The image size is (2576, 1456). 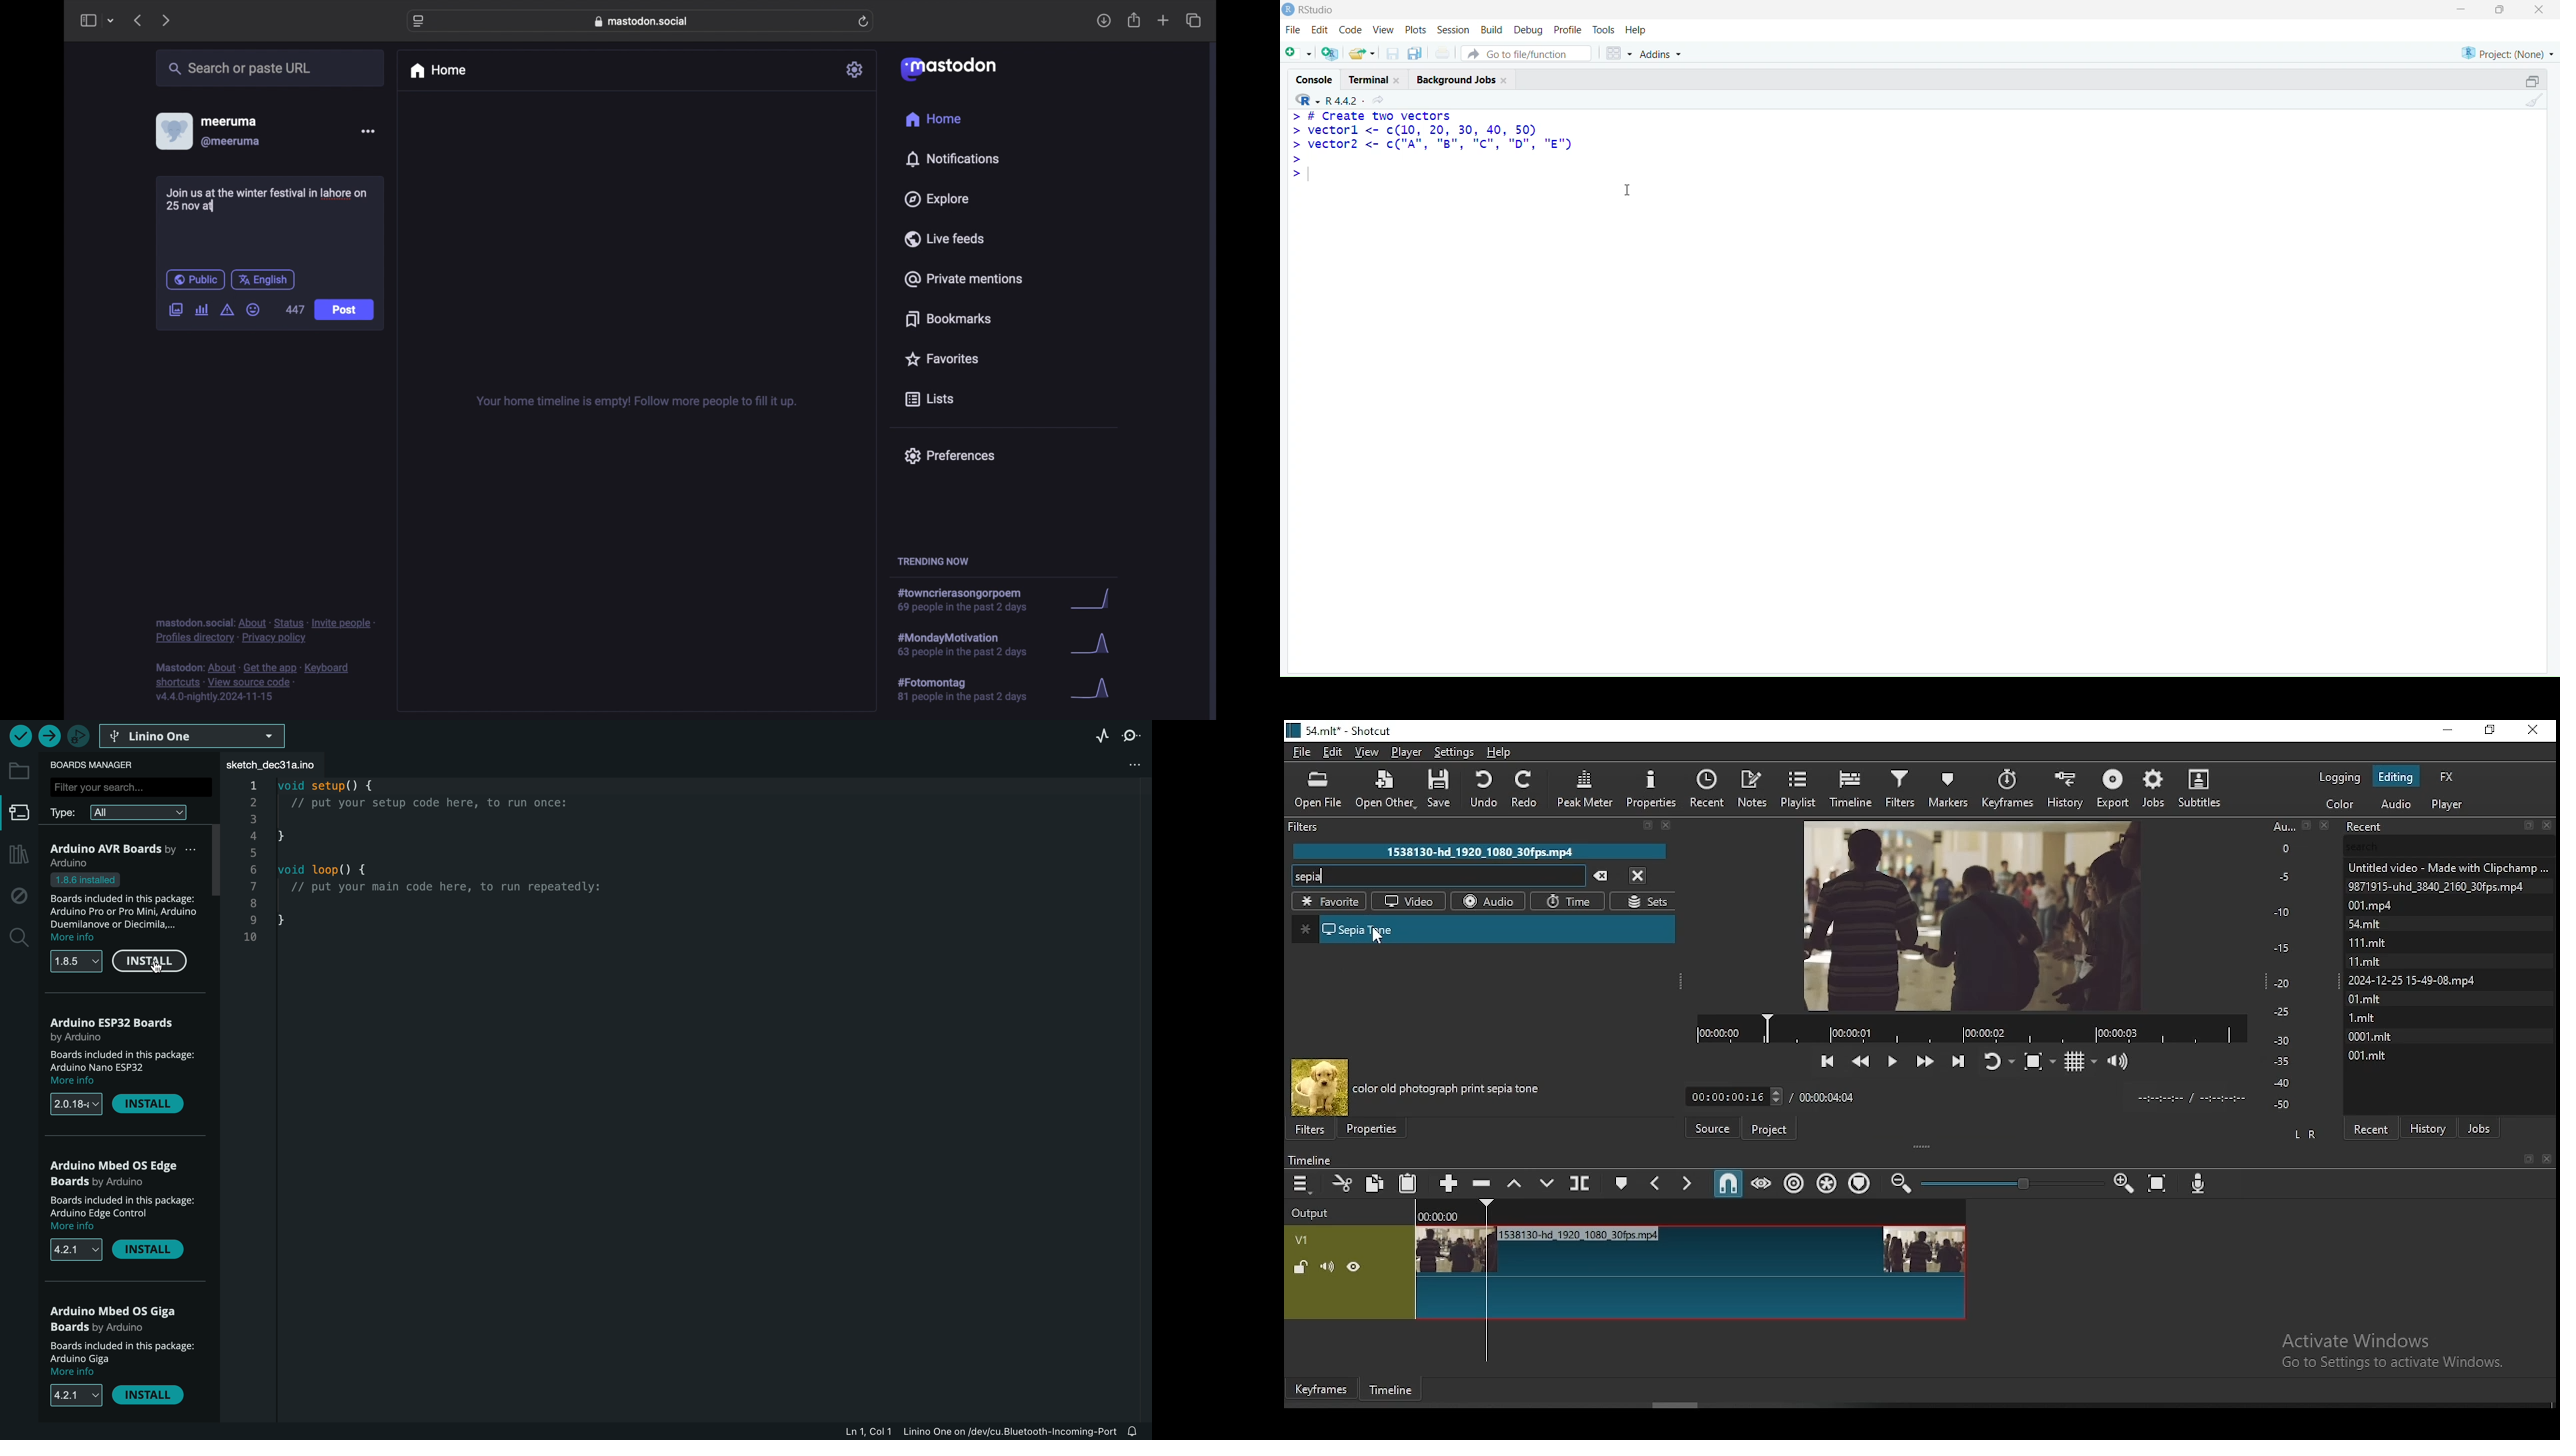 What do you see at coordinates (2449, 731) in the screenshot?
I see `minimize` at bounding box center [2449, 731].